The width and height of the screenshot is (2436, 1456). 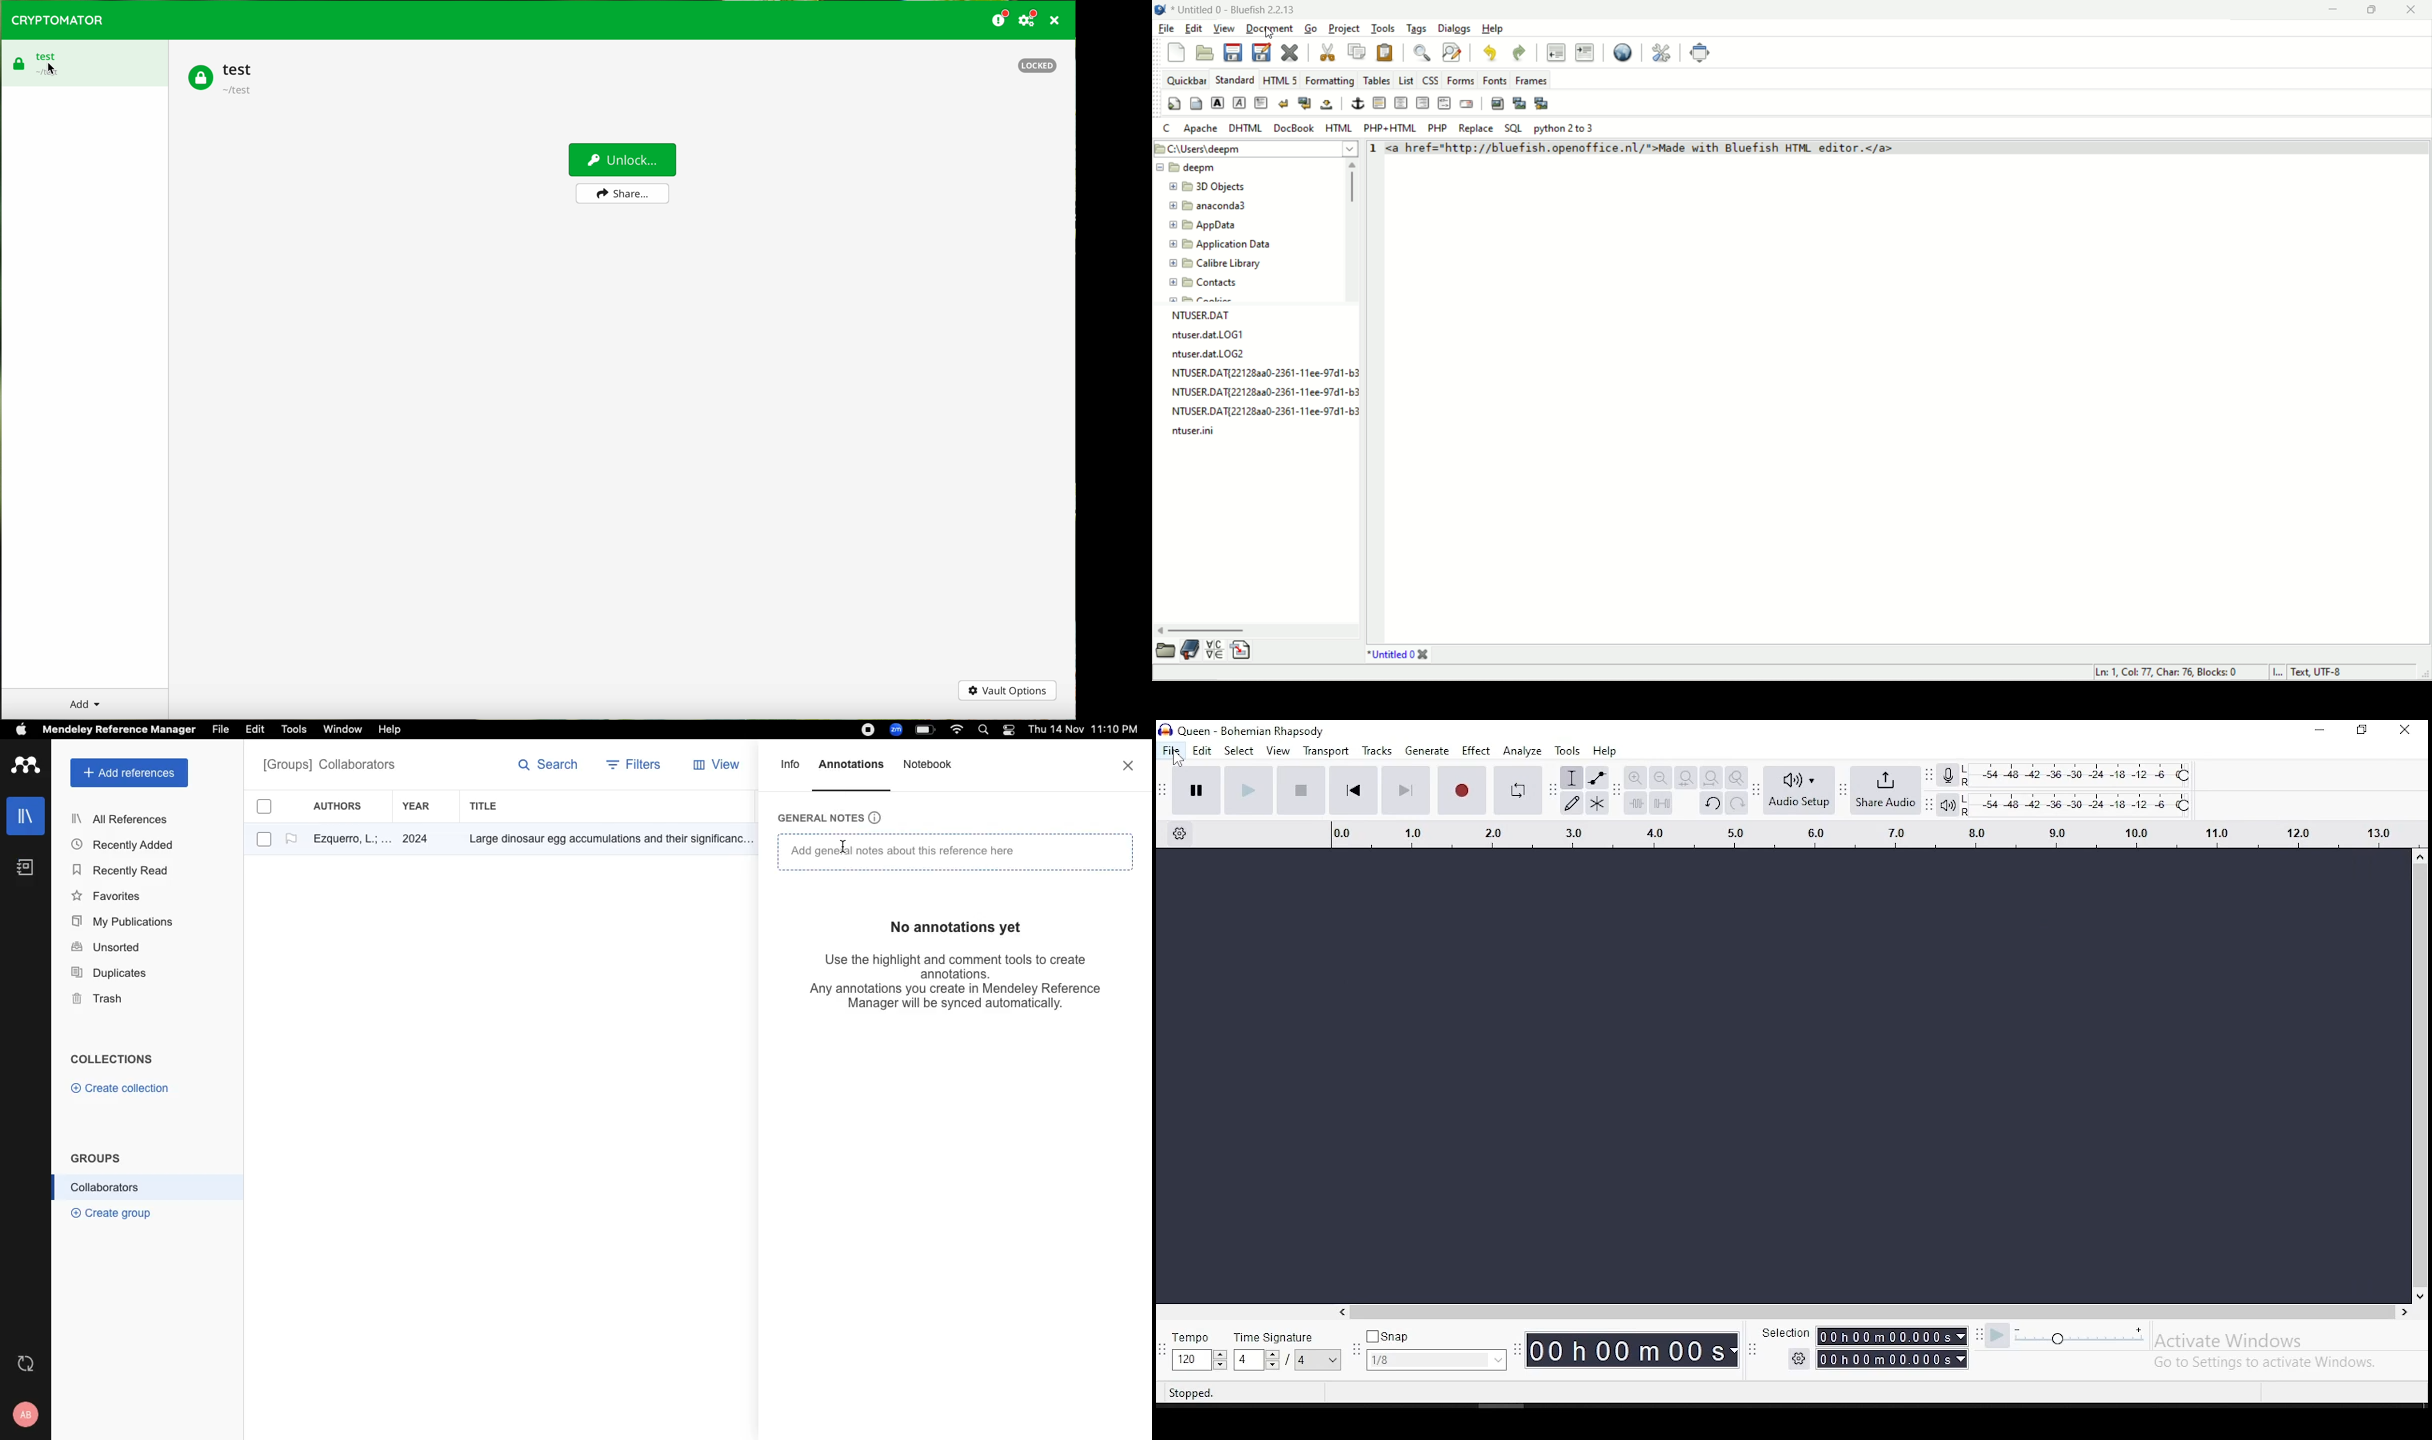 I want to click on zoom toggle, so click(x=1736, y=778).